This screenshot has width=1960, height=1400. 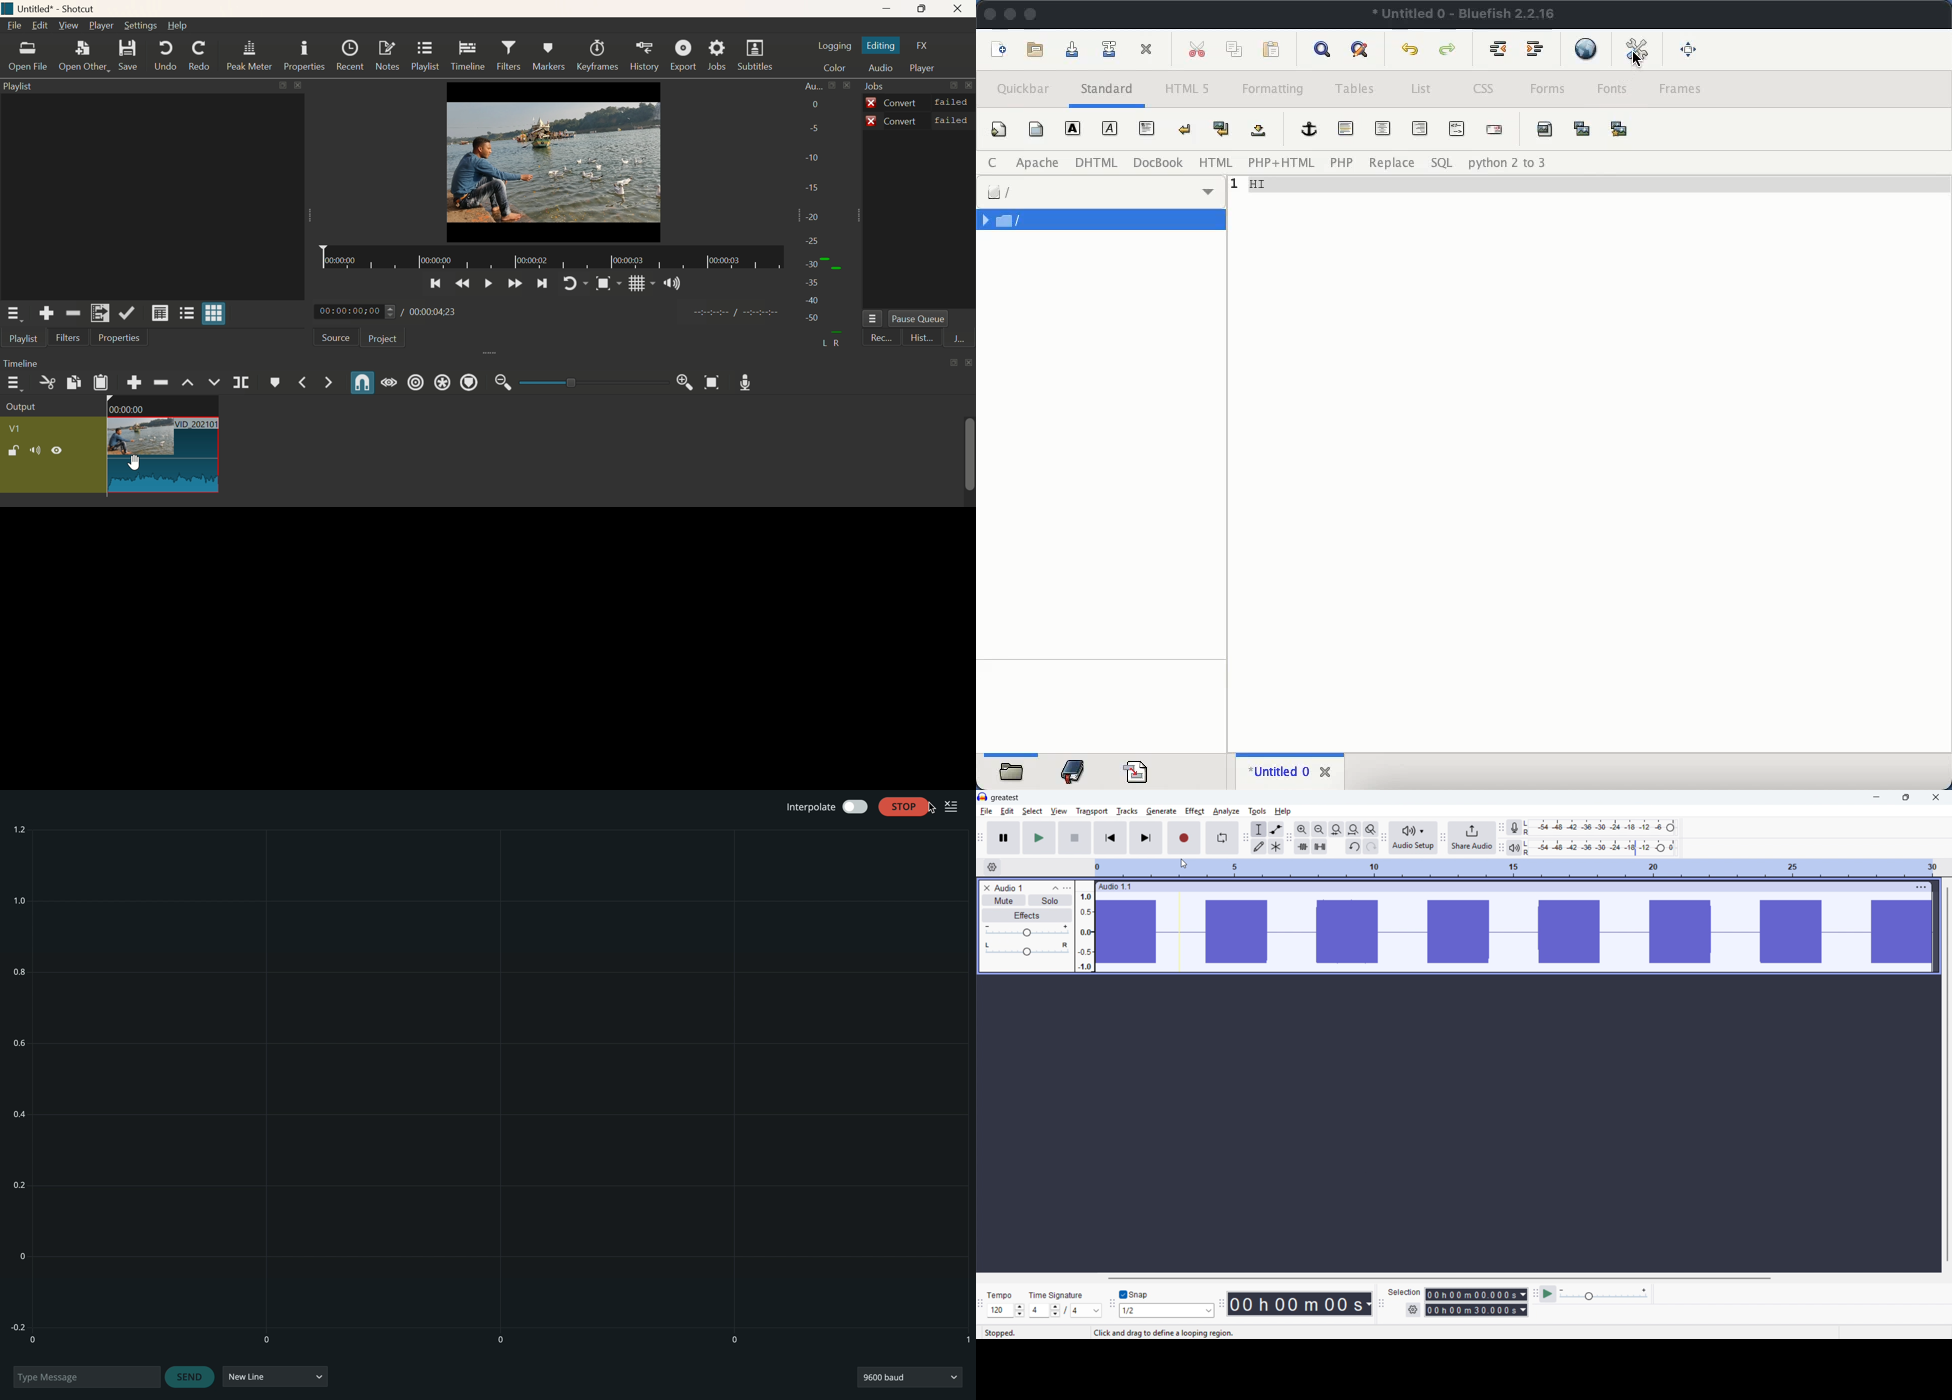 I want to click on html 5, so click(x=1186, y=89).